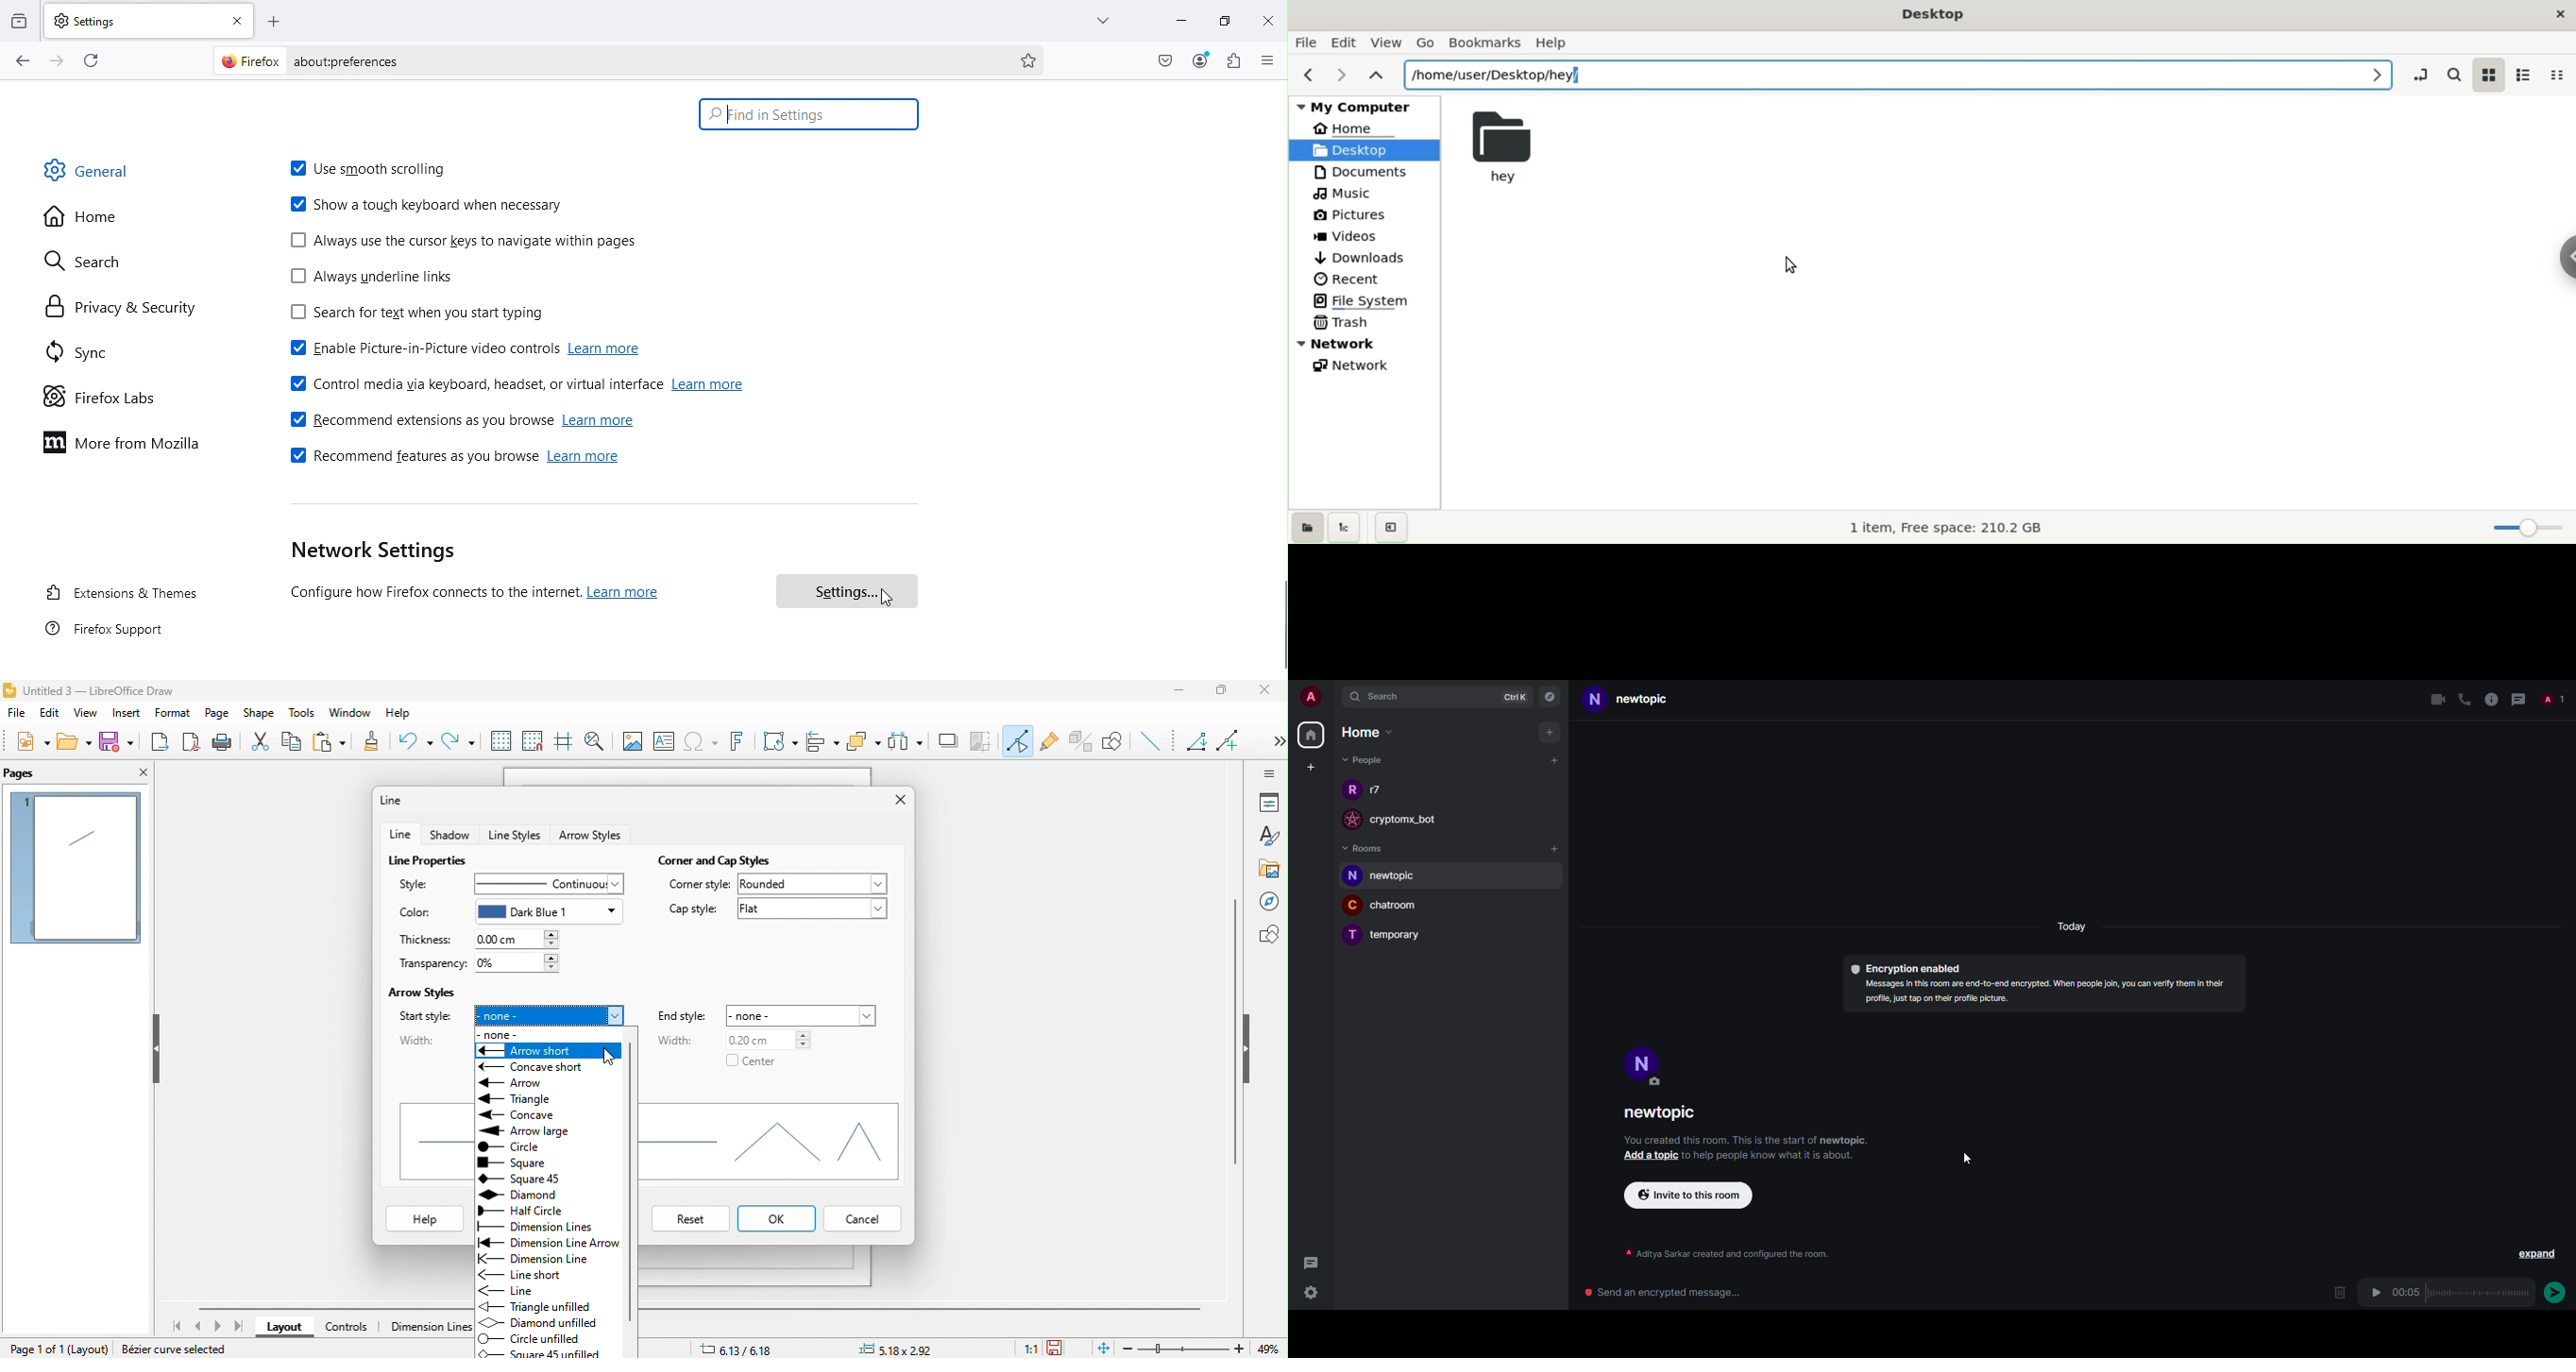  I want to click on 5.18x2.92, so click(902, 1350).